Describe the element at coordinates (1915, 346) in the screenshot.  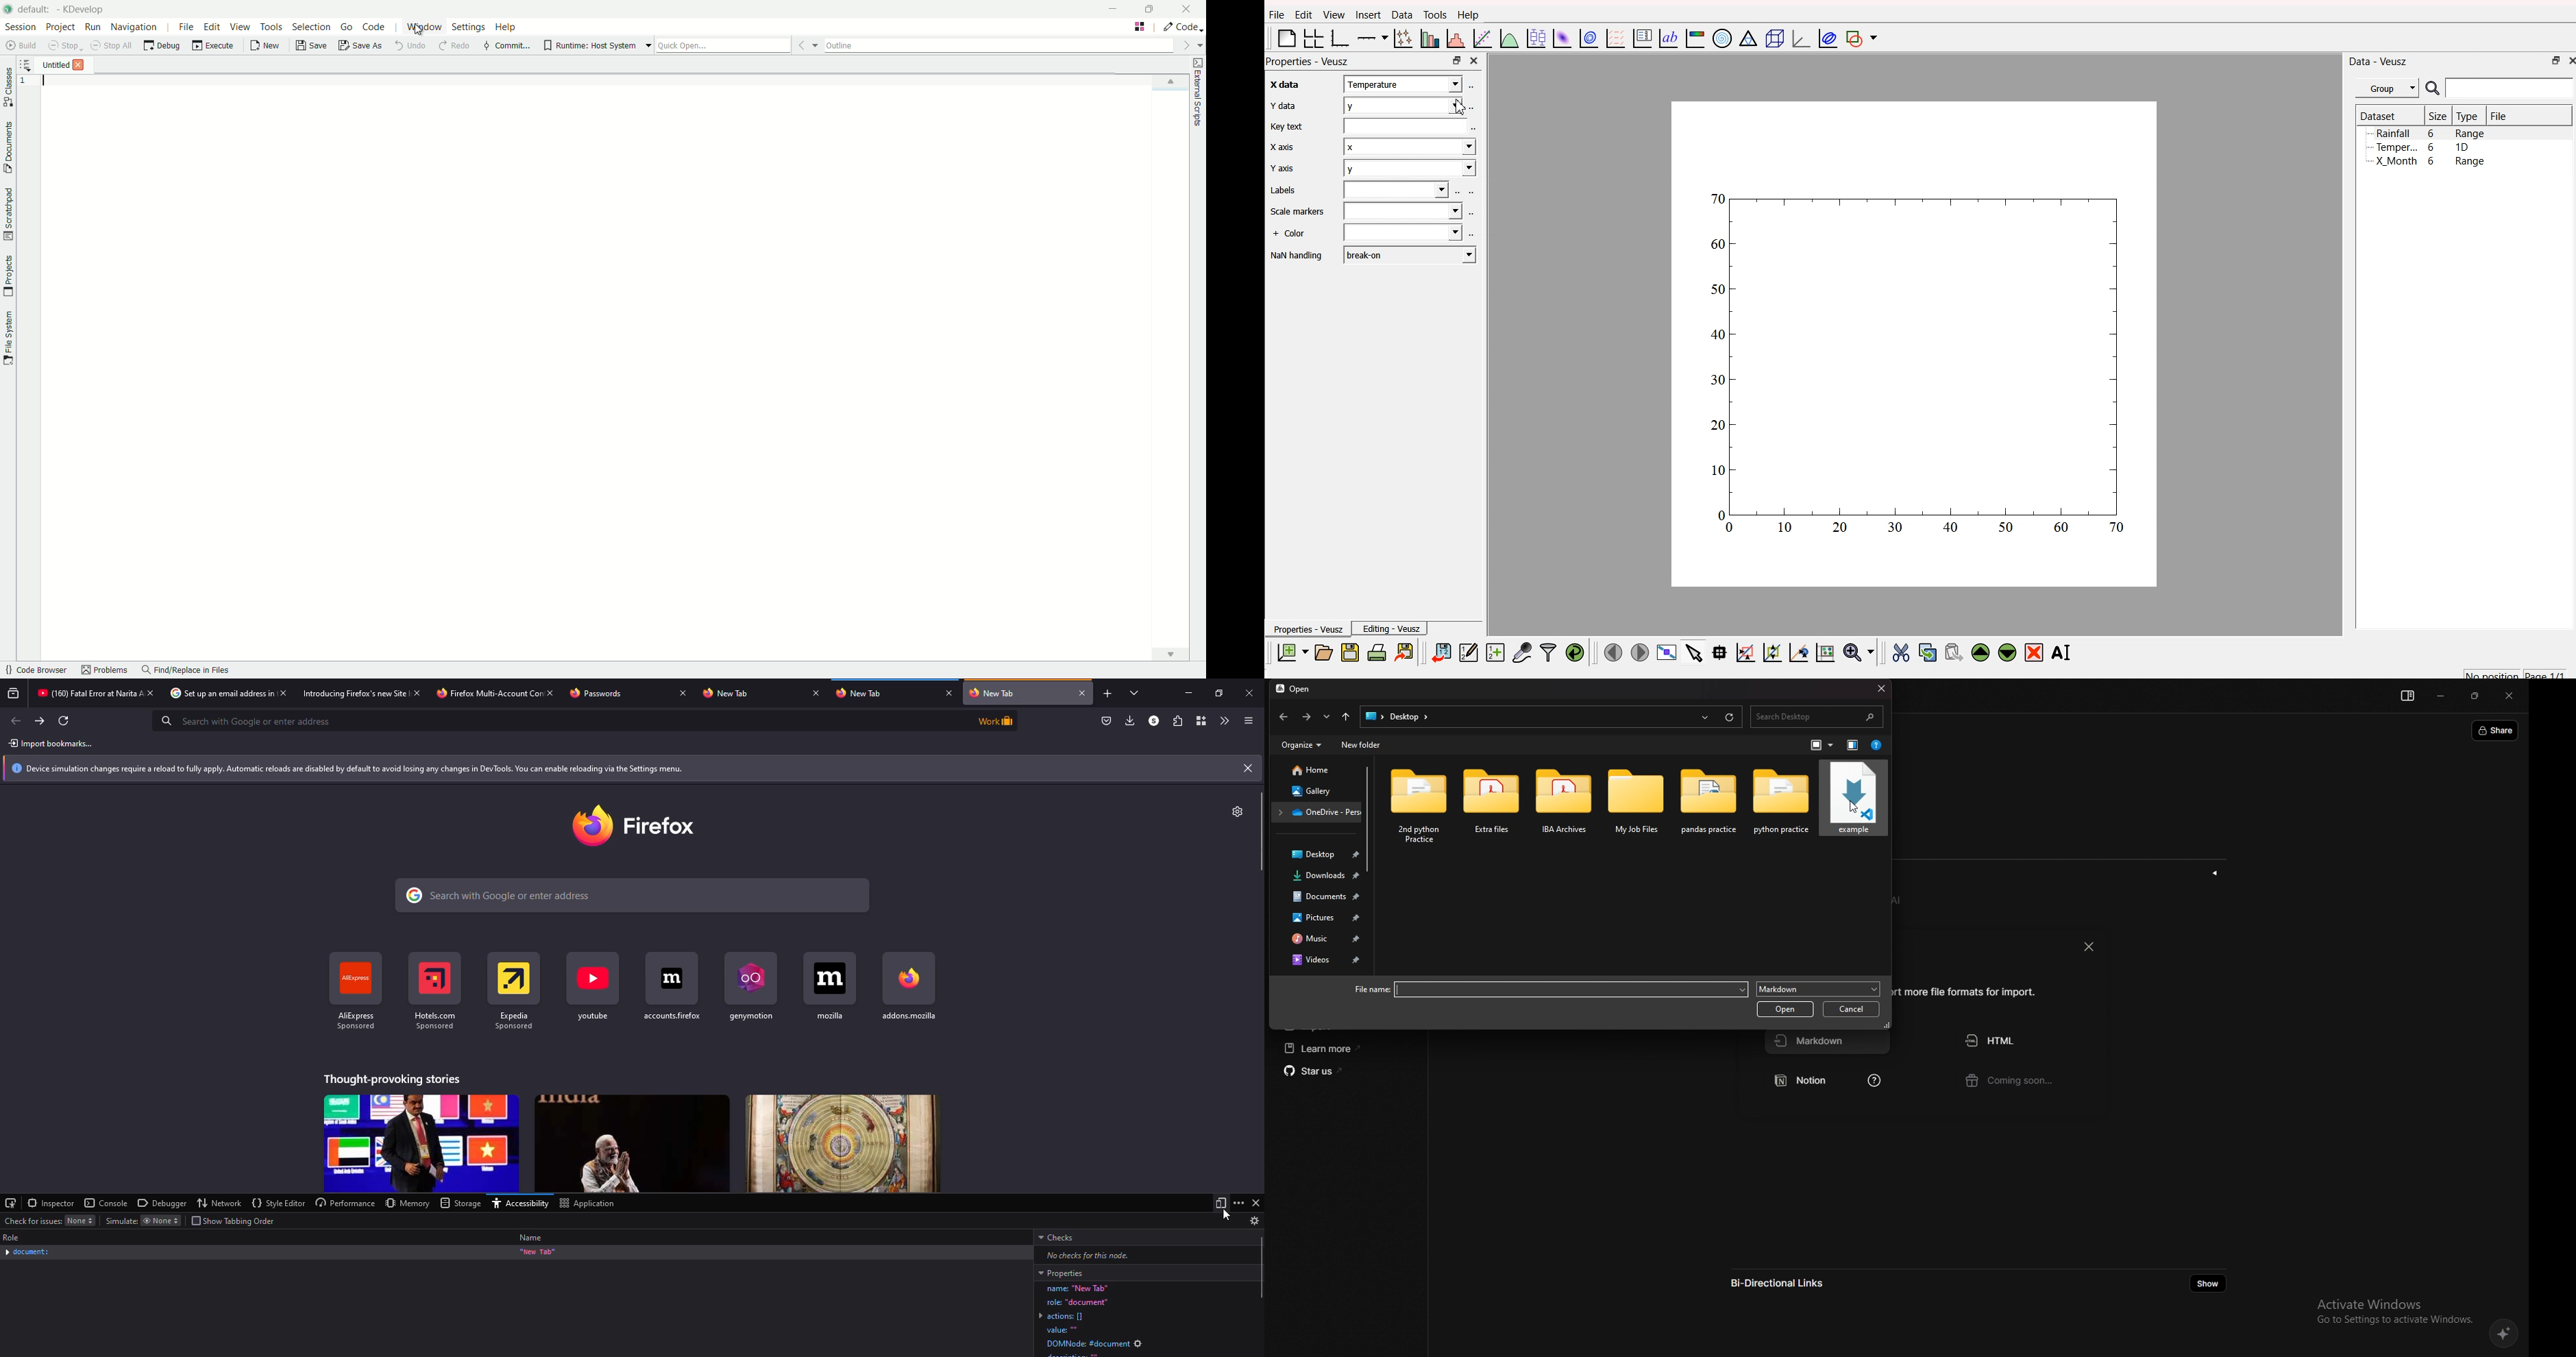
I see `canvas` at that location.